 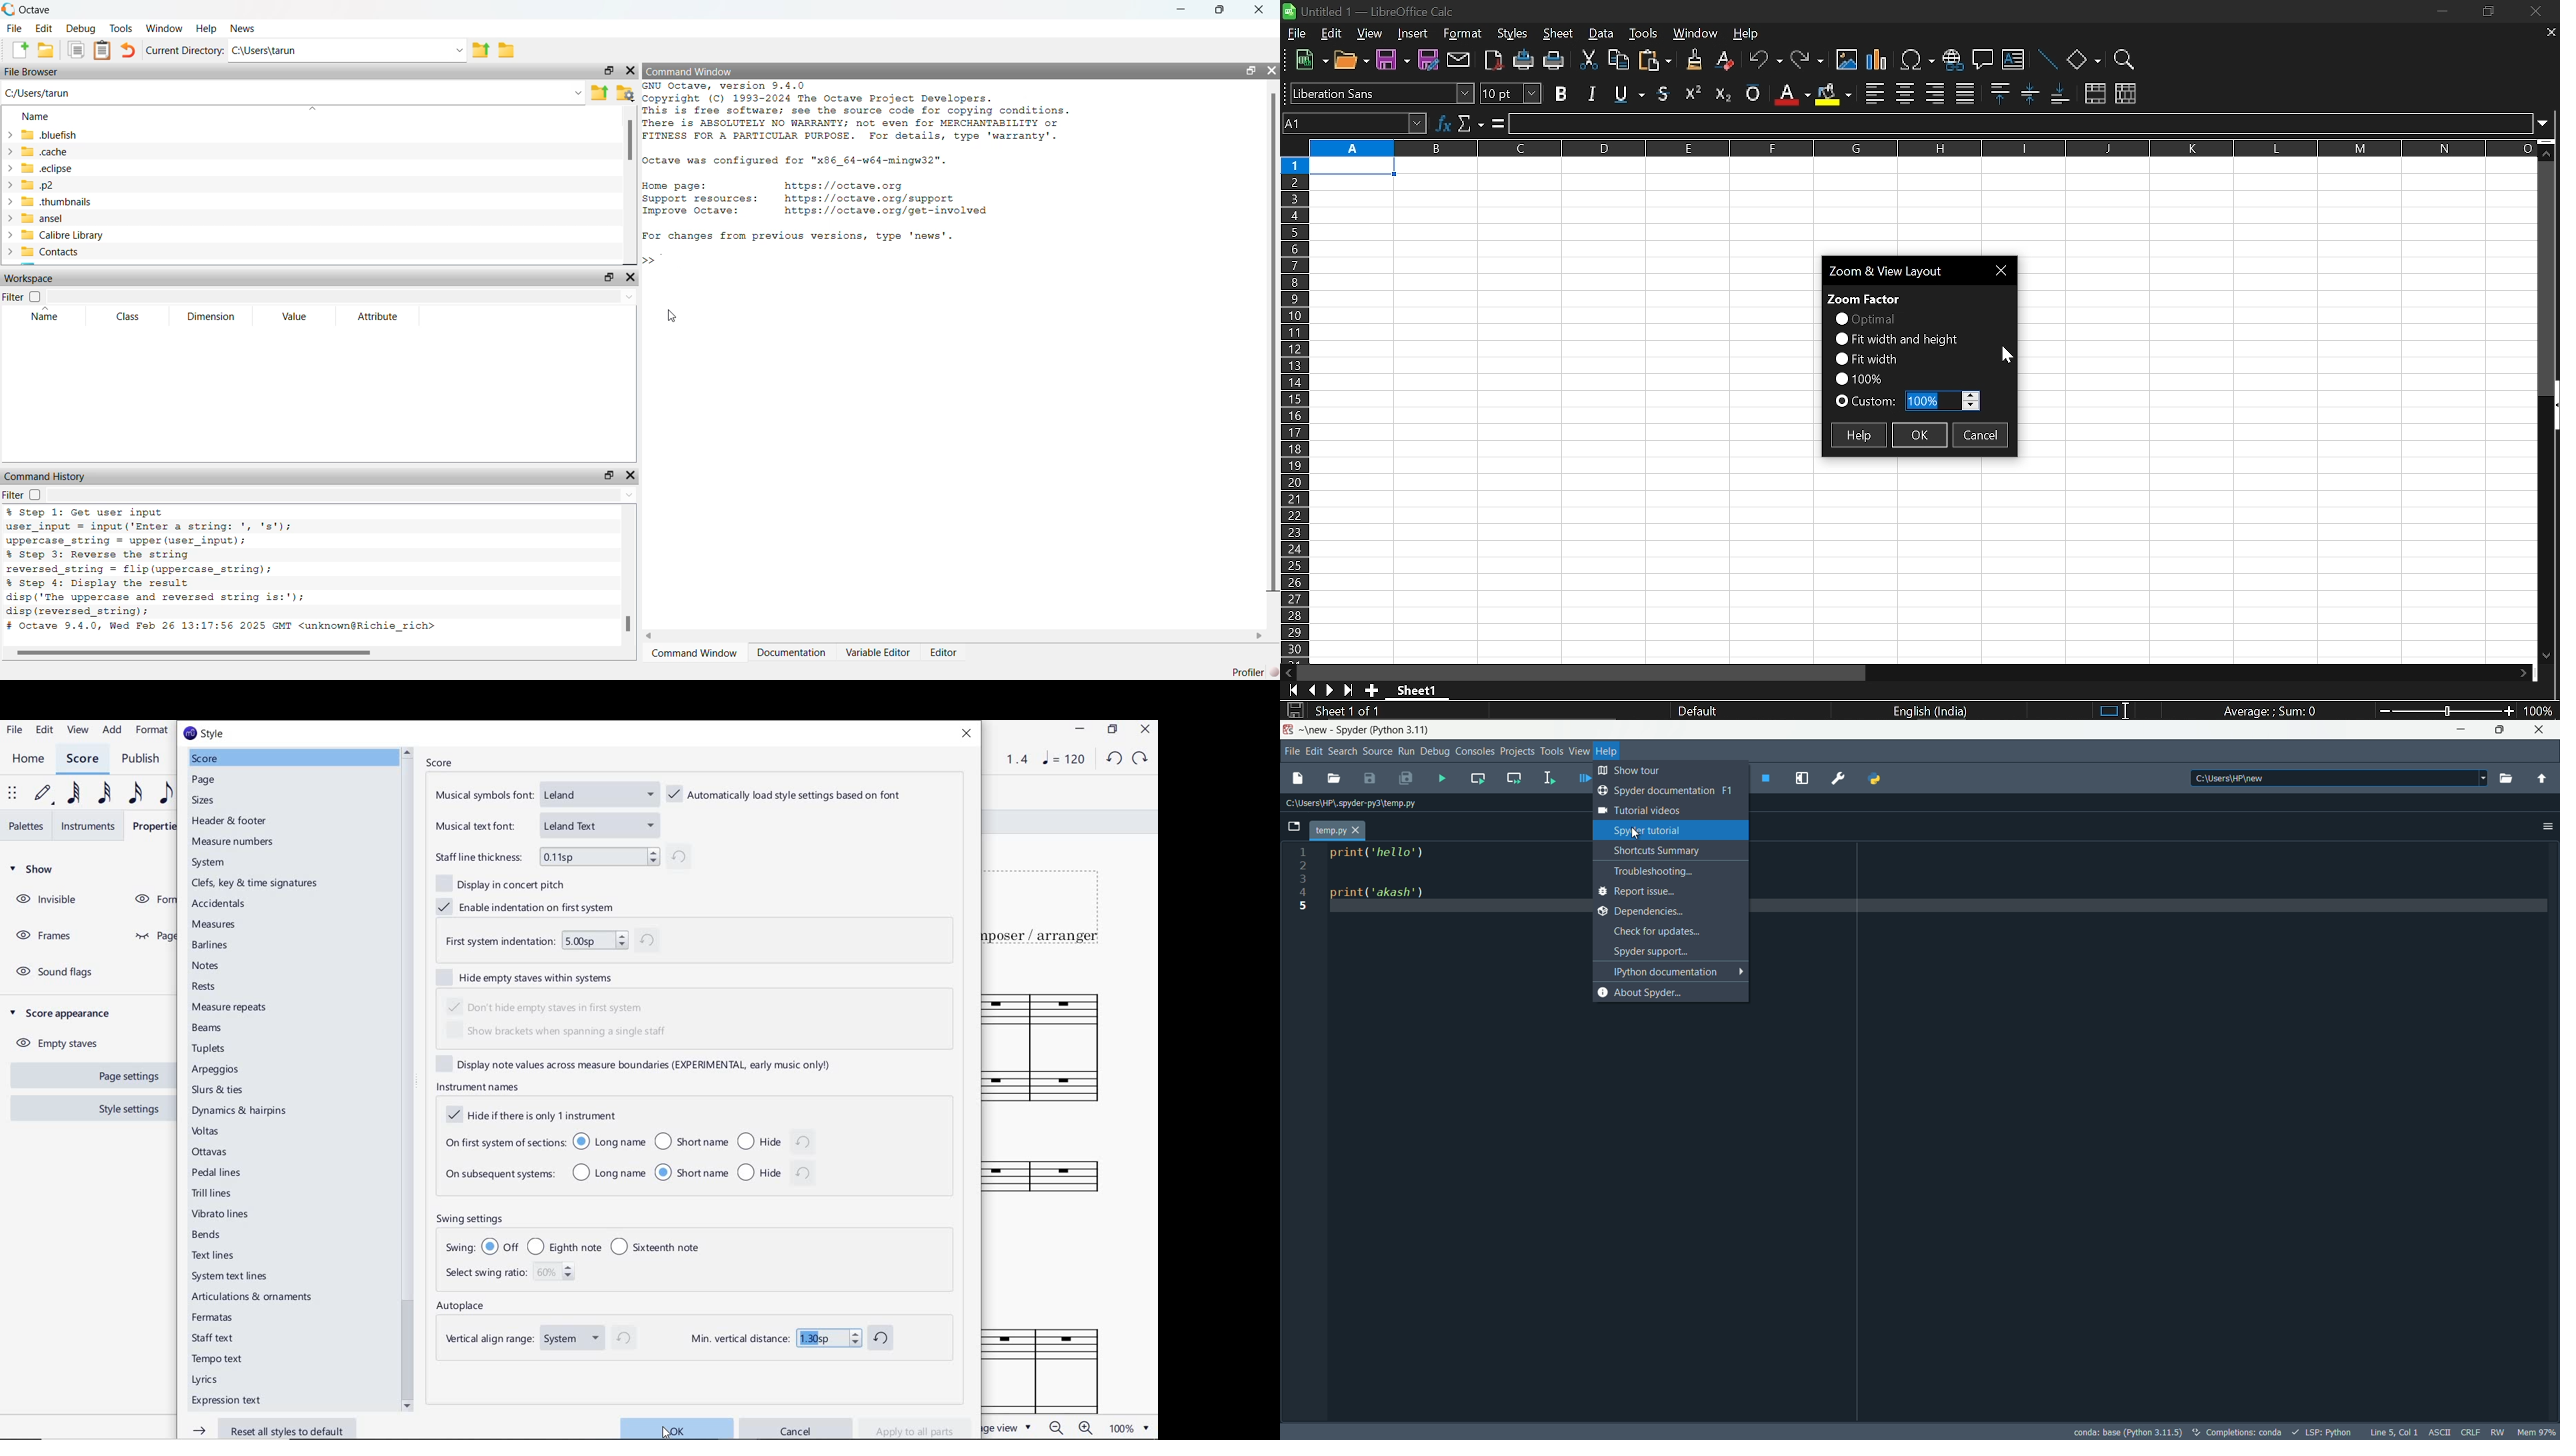 What do you see at coordinates (1998, 93) in the screenshot?
I see `align top` at bounding box center [1998, 93].